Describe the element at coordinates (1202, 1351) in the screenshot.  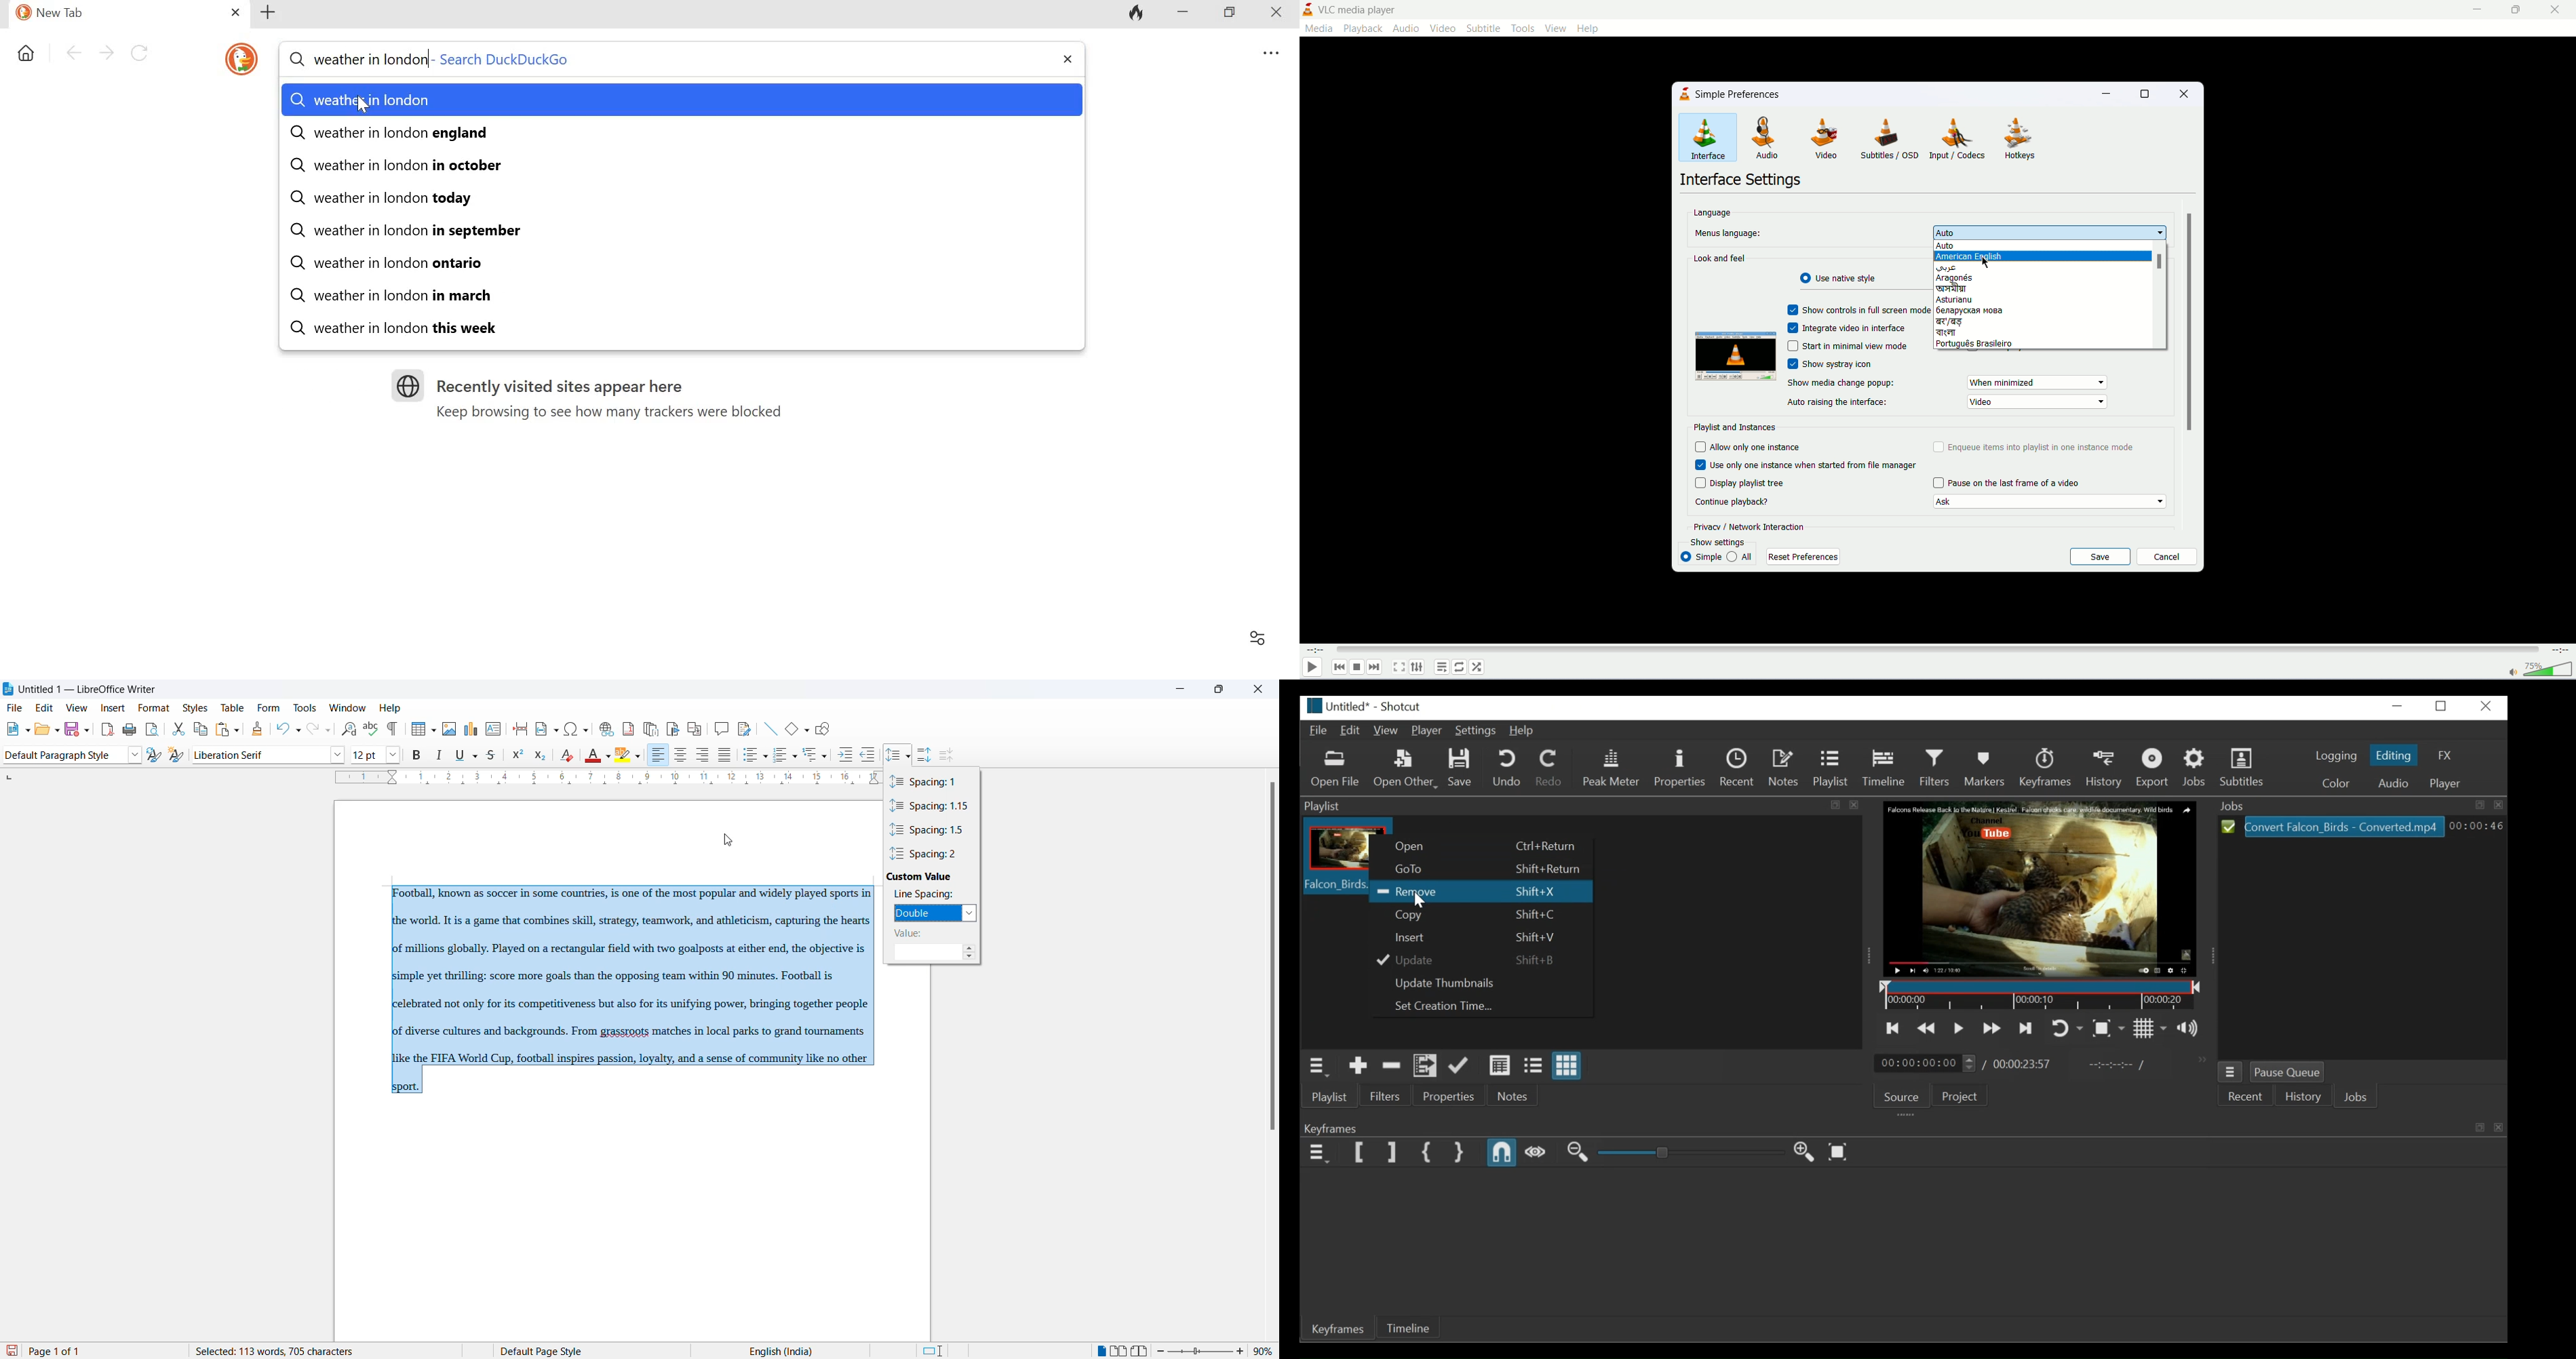
I see `zoom slider` at that location.